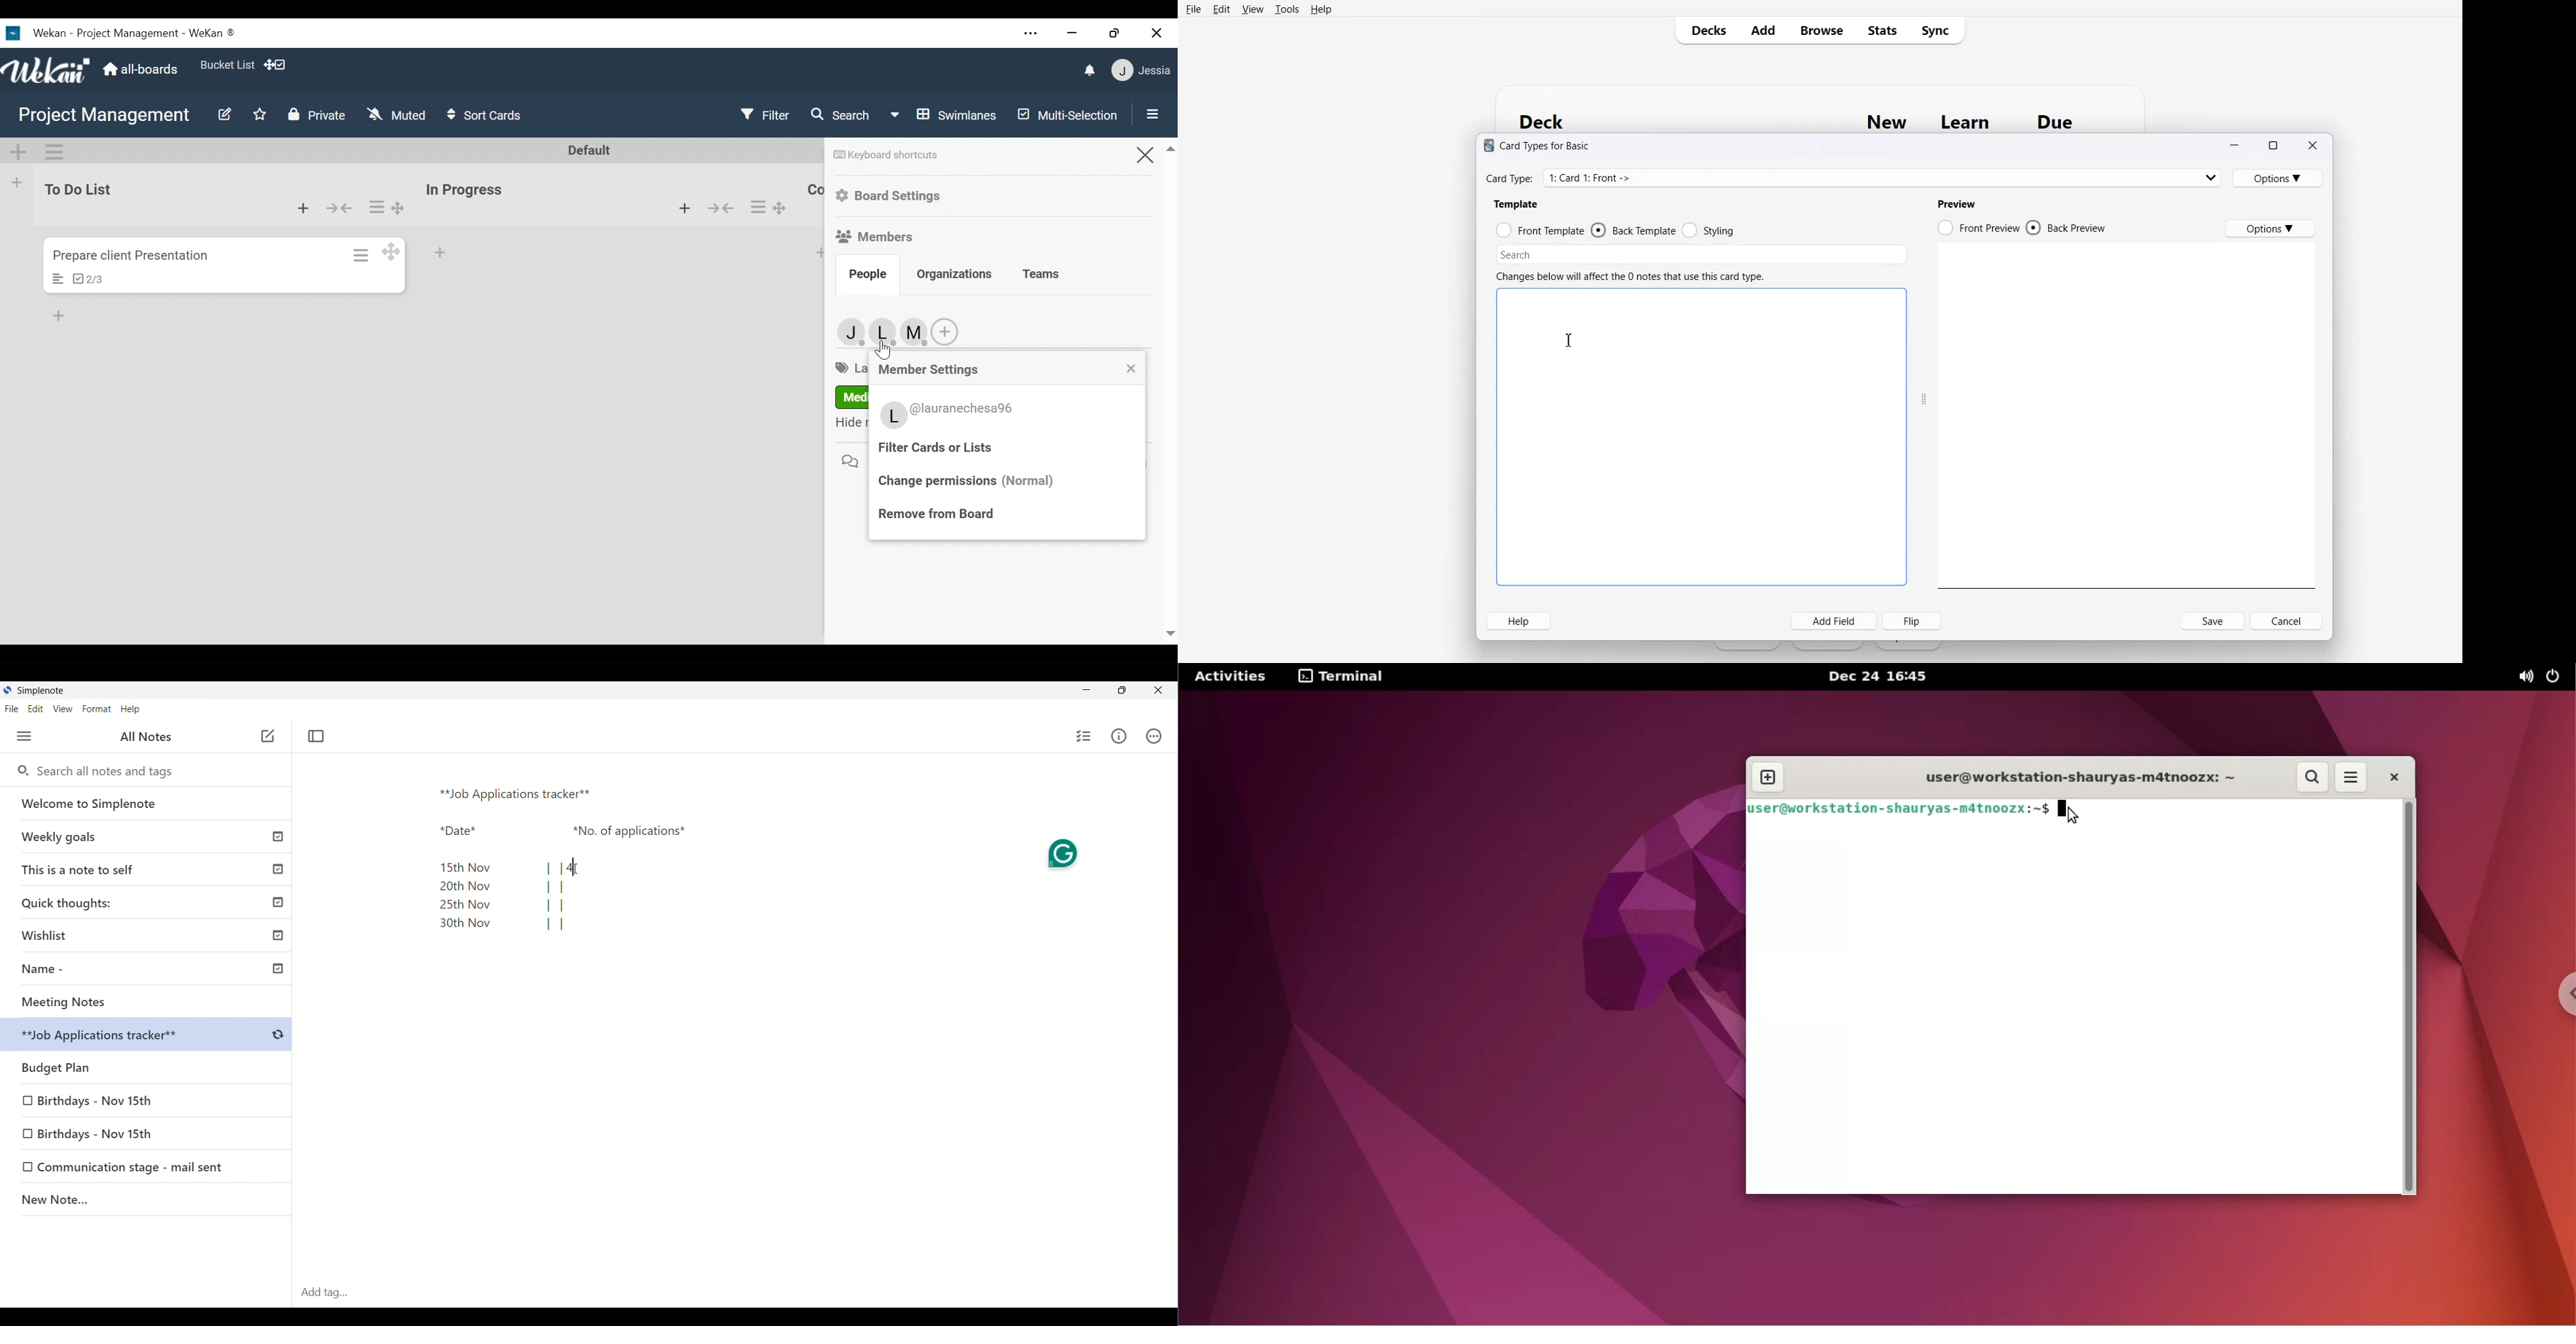  I want to click on Desktop drag handles, so click(400, 208).